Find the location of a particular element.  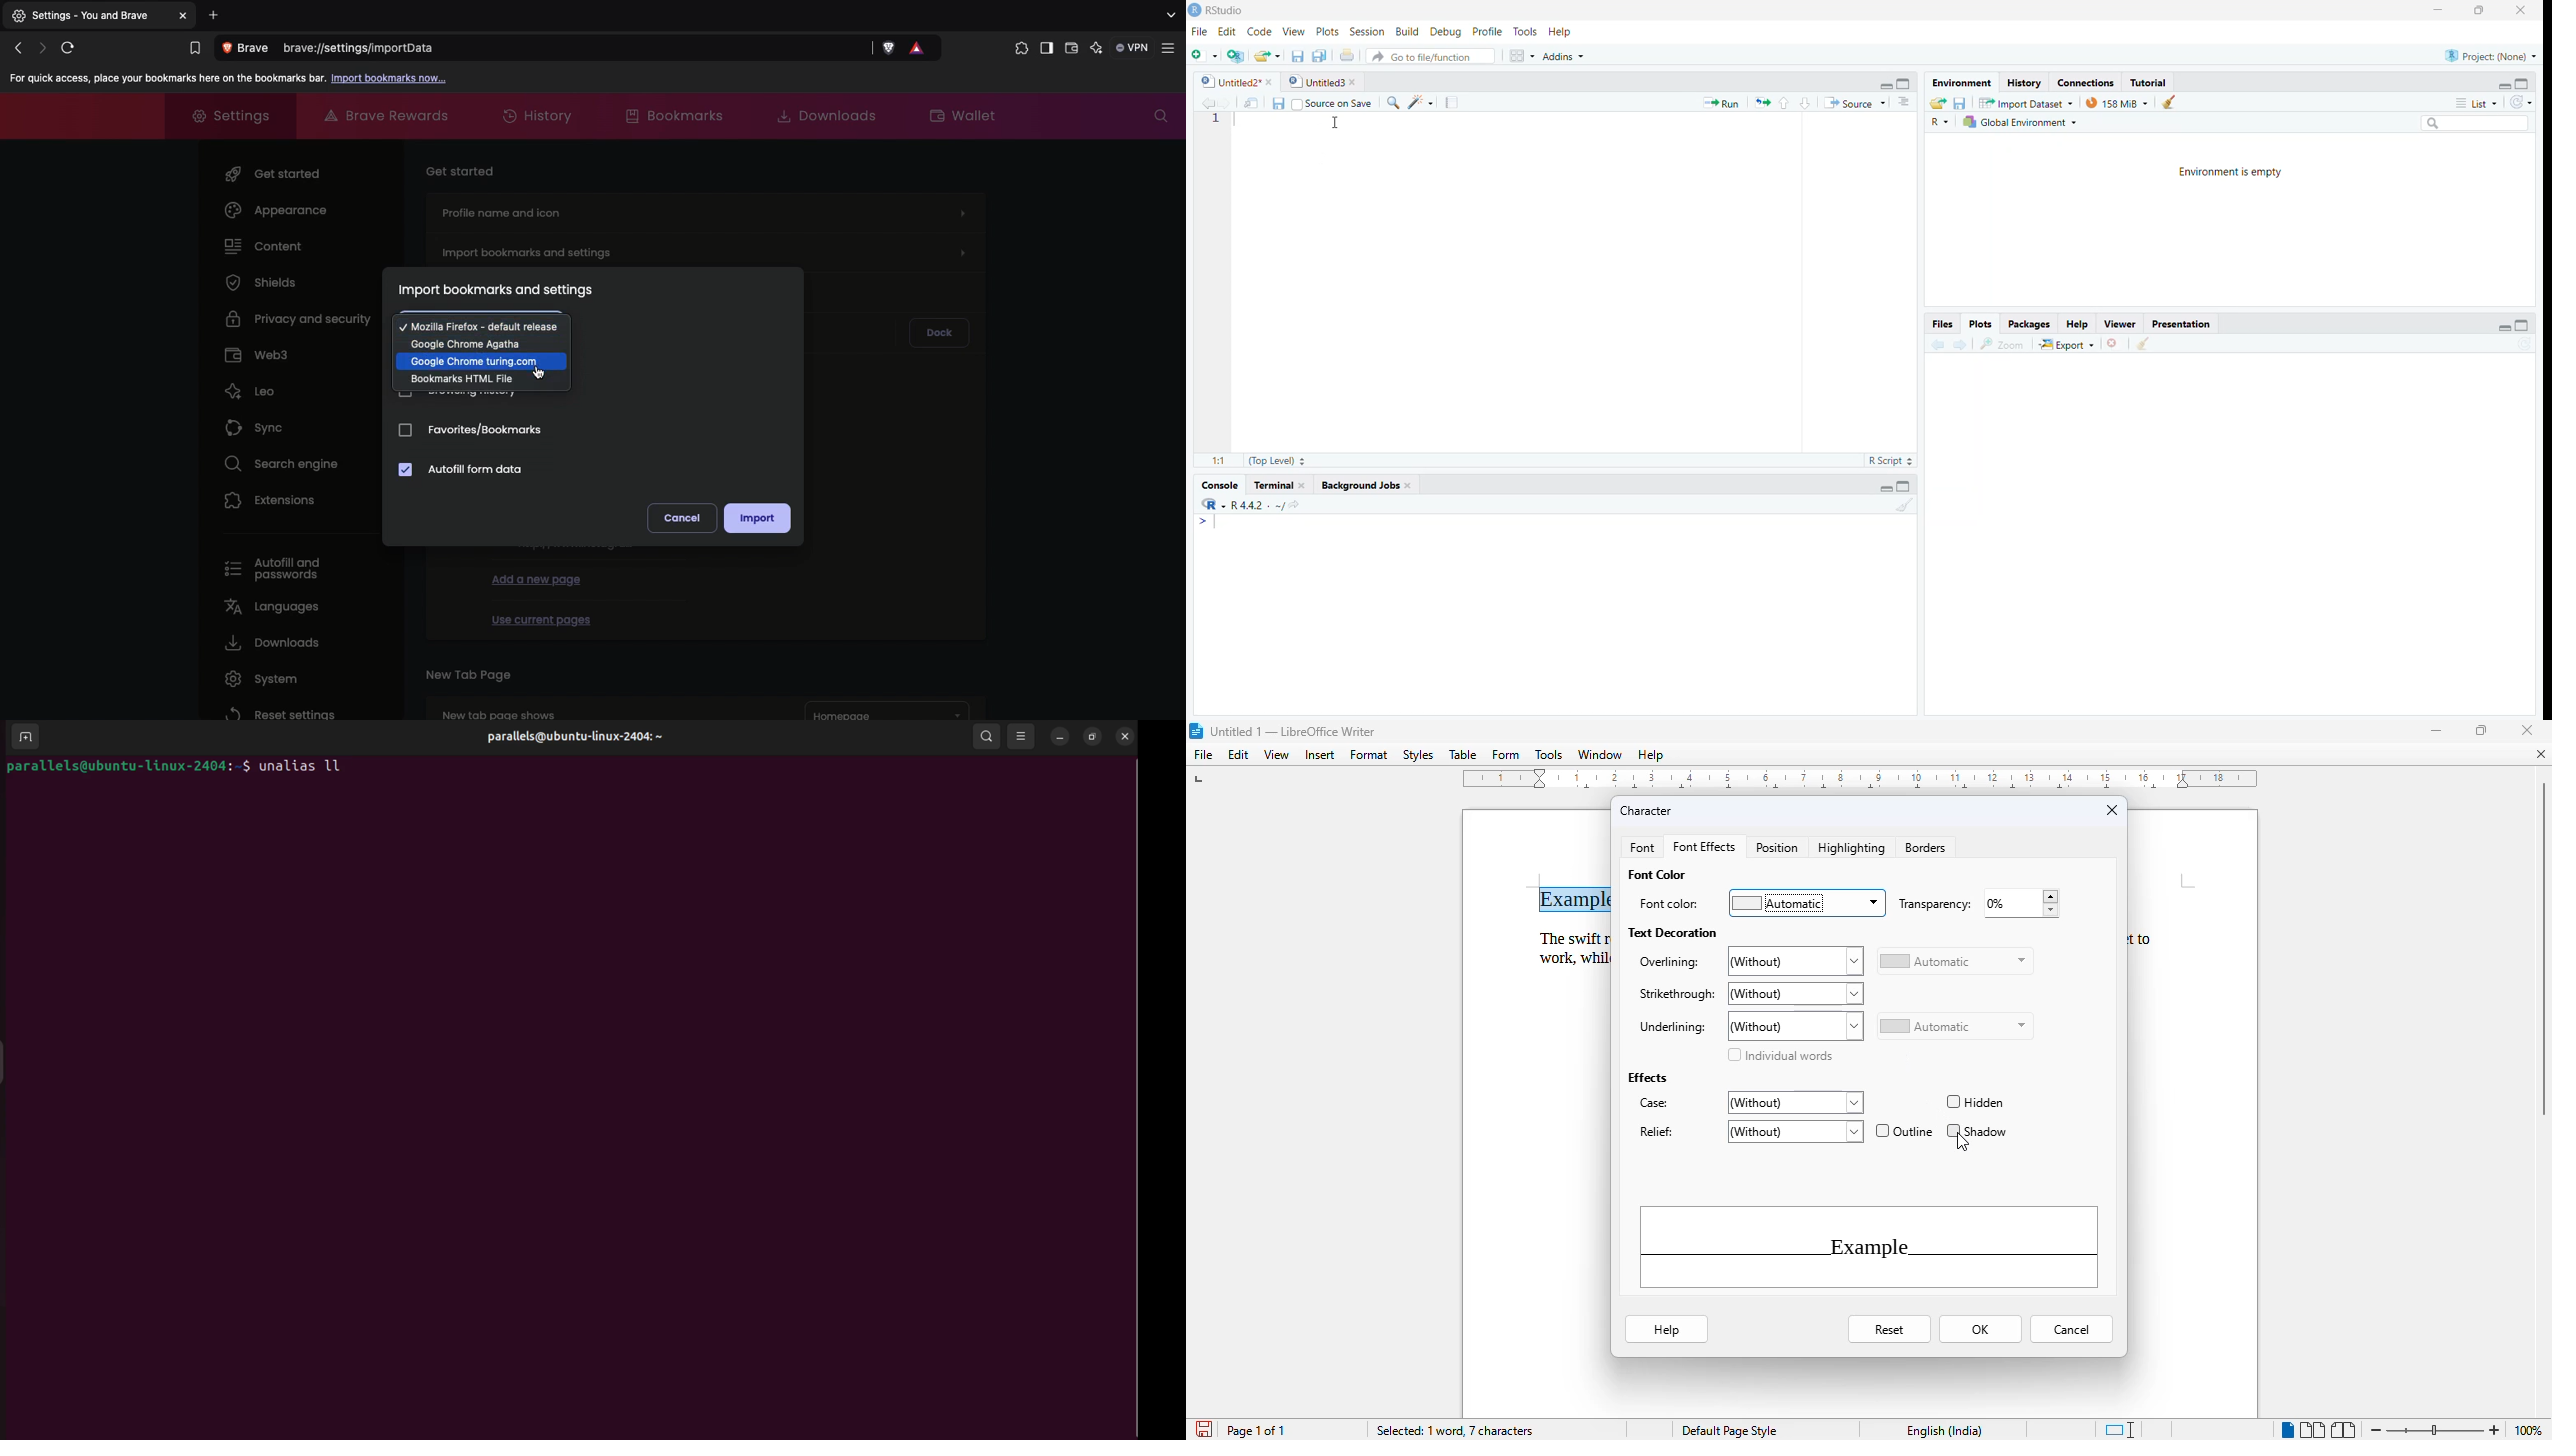

Search is located at coordinates (2480, 121).